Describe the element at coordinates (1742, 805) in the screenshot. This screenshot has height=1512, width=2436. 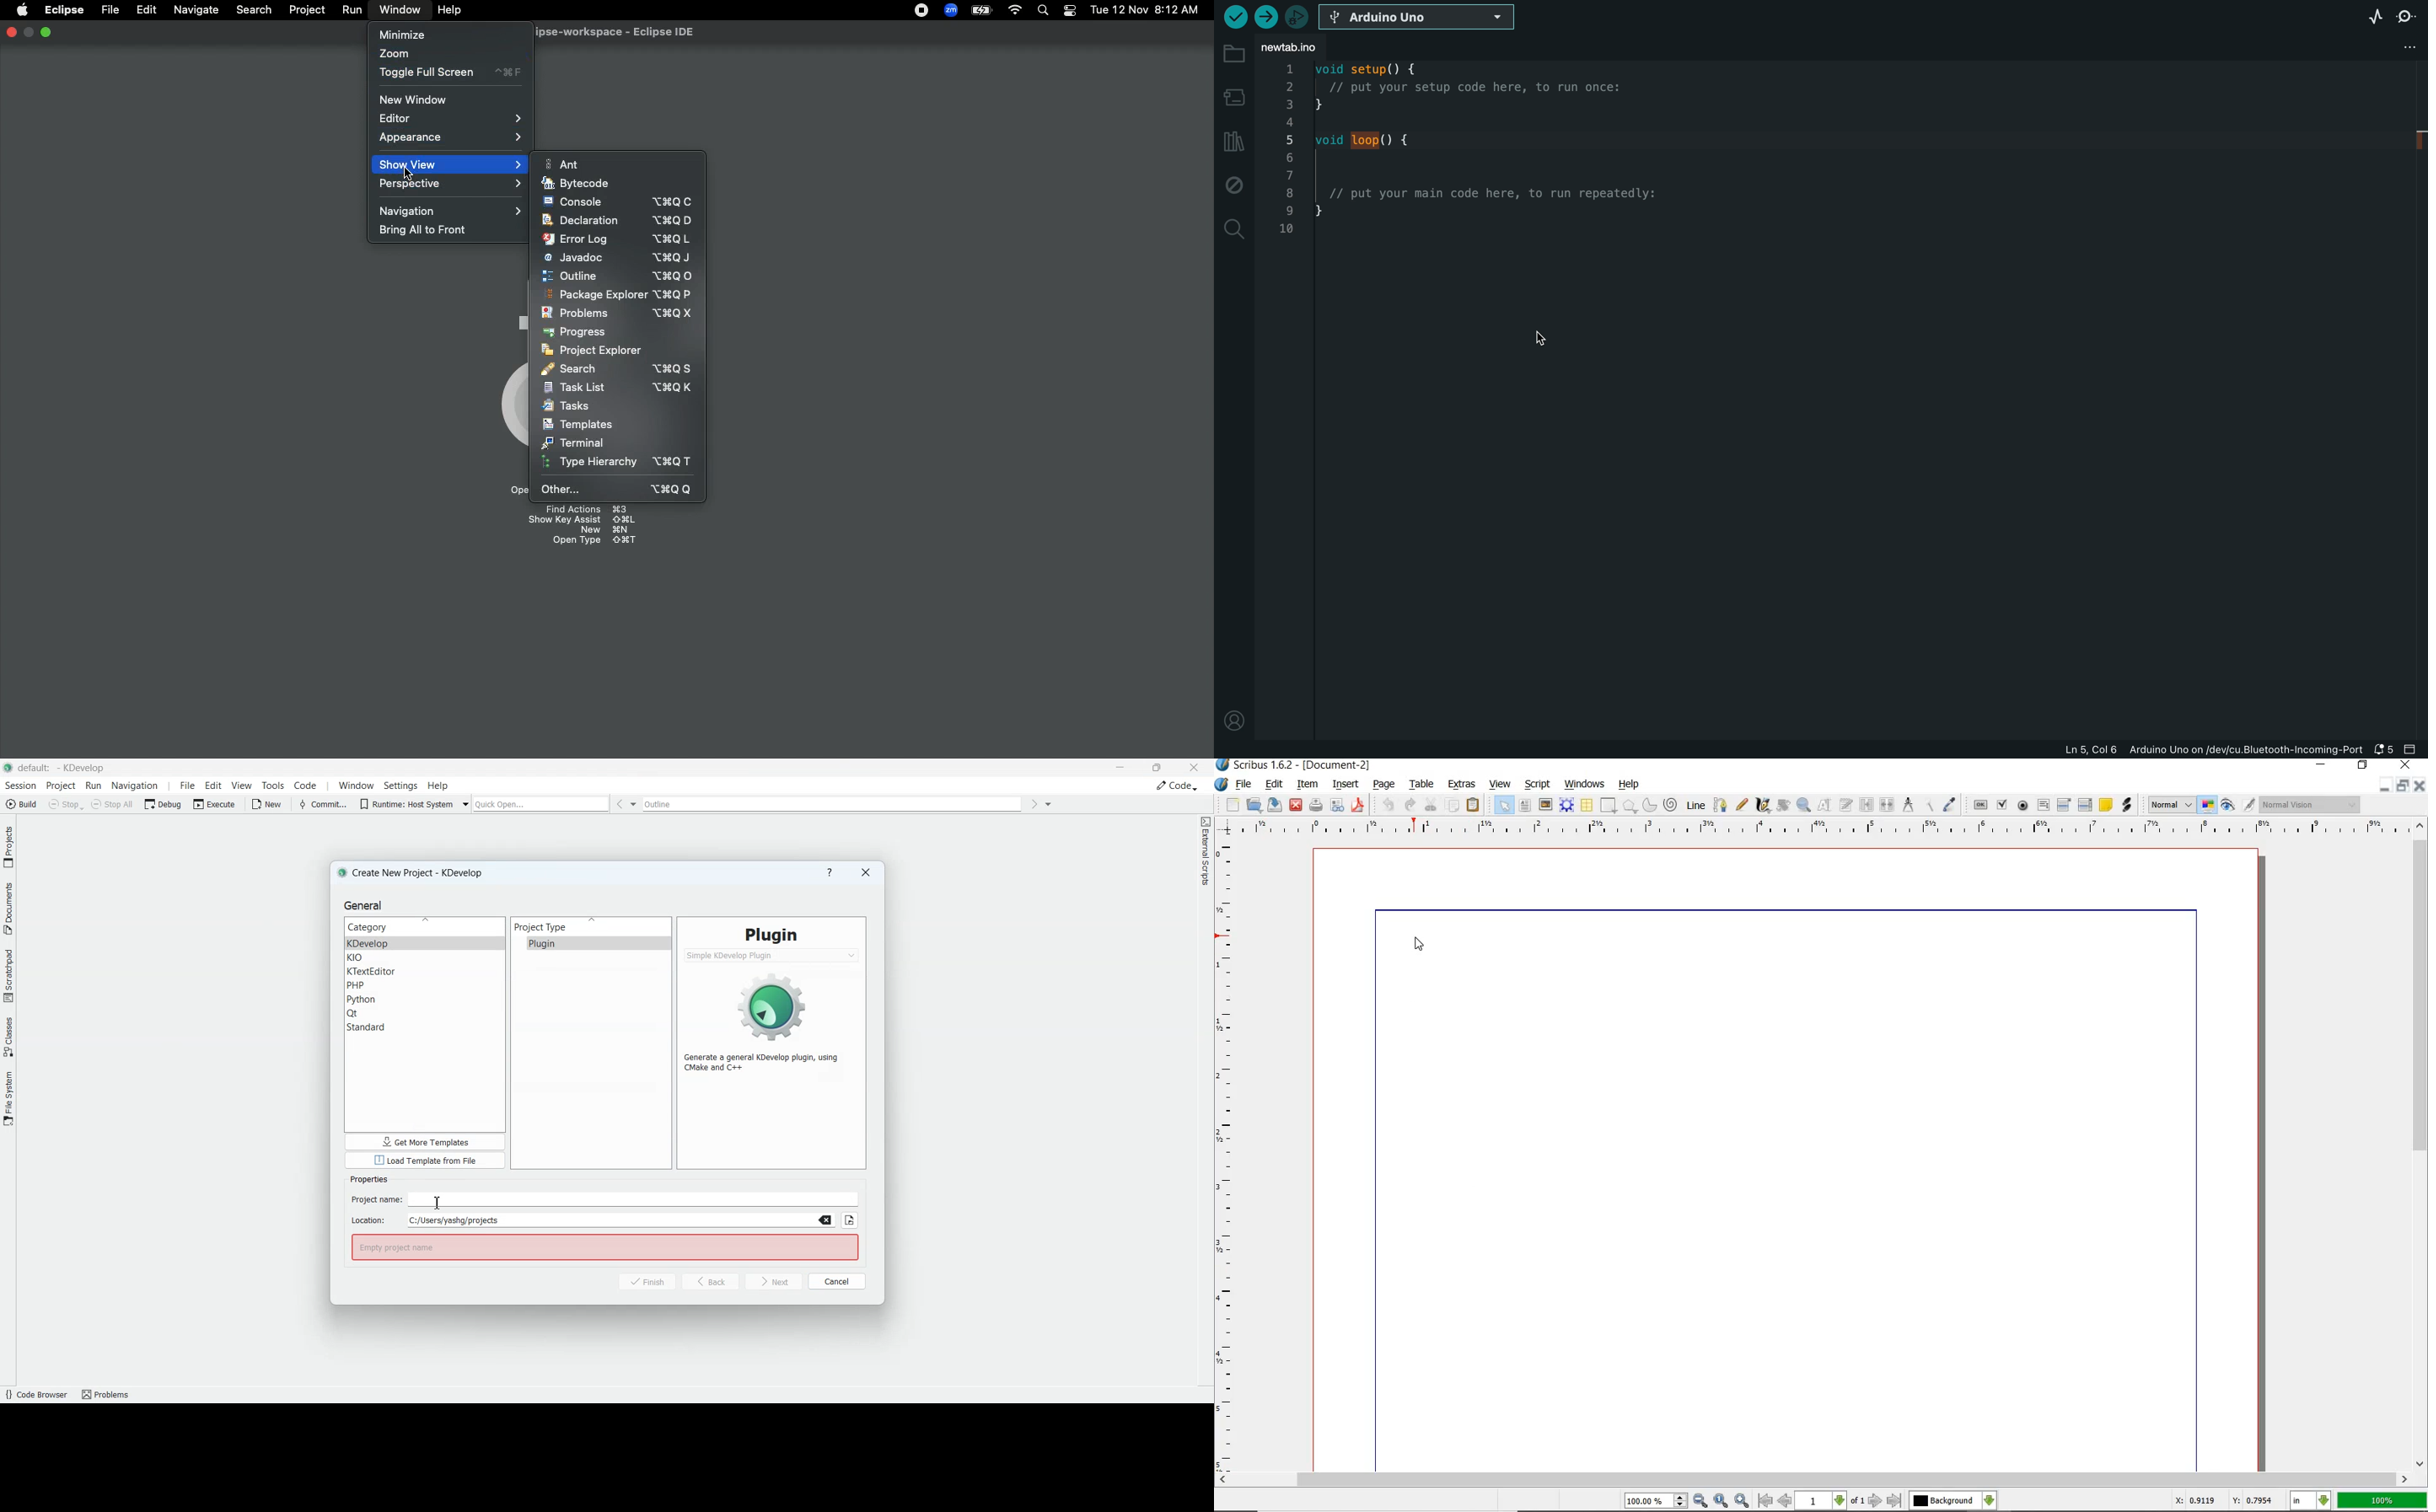
I see `freehand line` at that location.